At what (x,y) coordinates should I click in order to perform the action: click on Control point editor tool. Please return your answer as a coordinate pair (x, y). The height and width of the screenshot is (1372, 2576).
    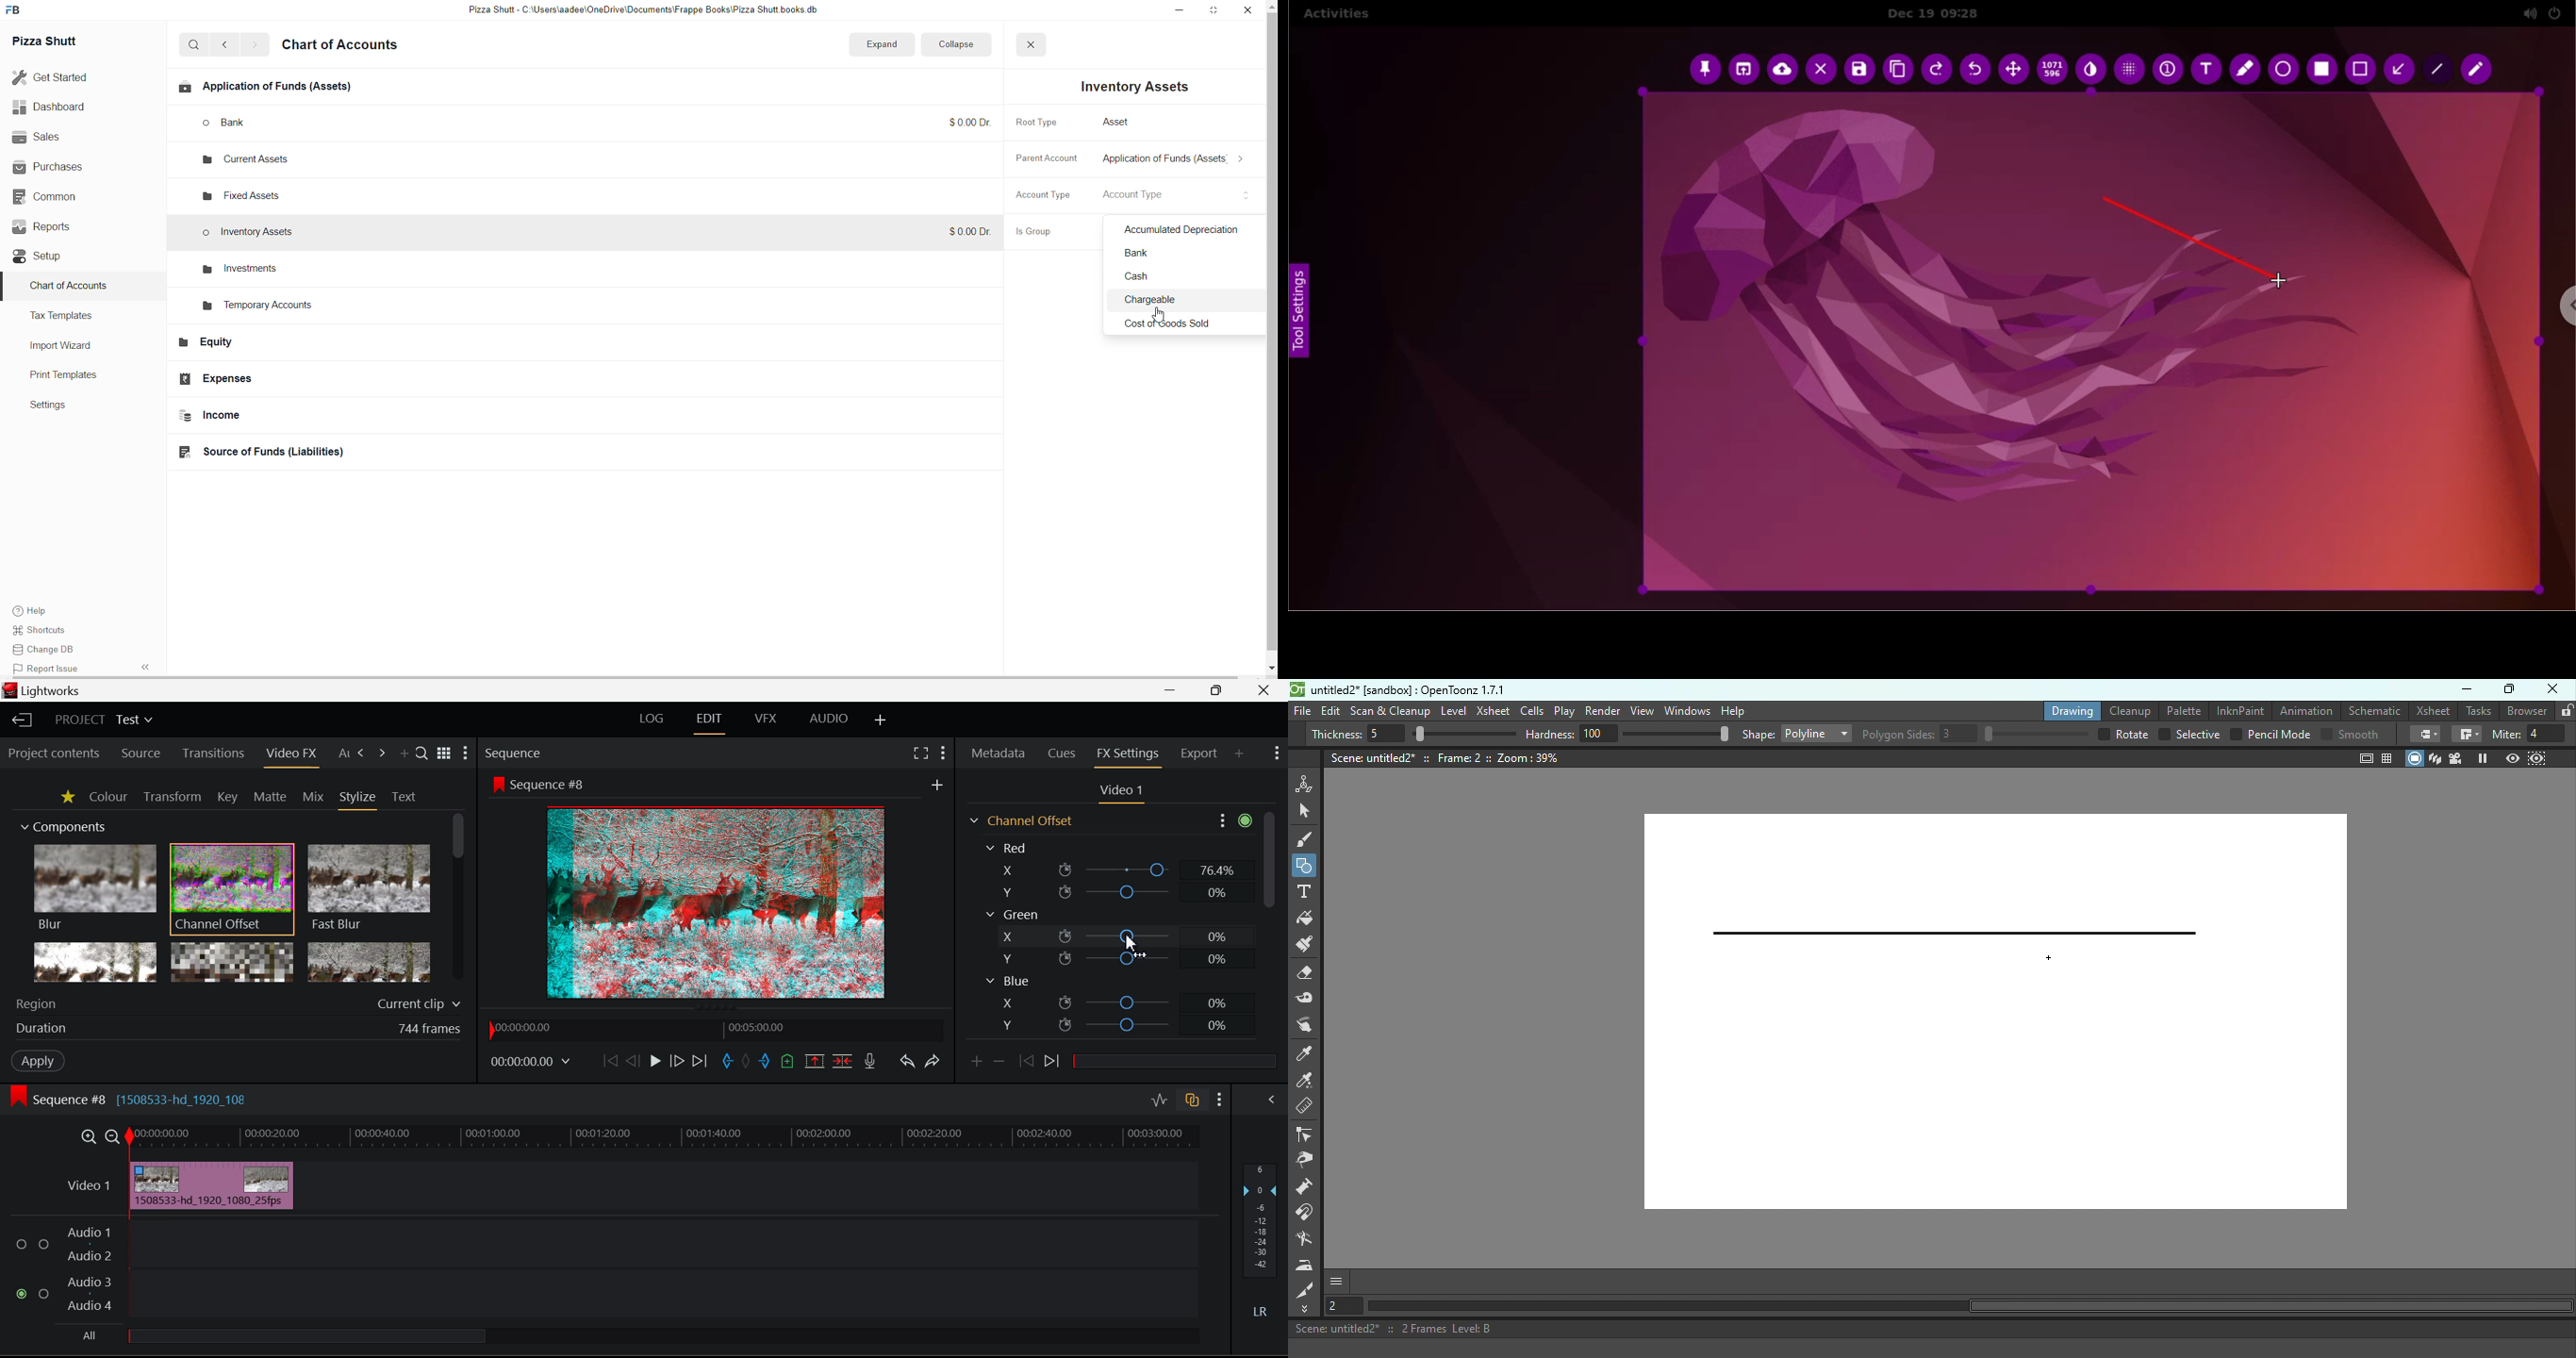
    Looking at the image, I should click on (1307, 1135).